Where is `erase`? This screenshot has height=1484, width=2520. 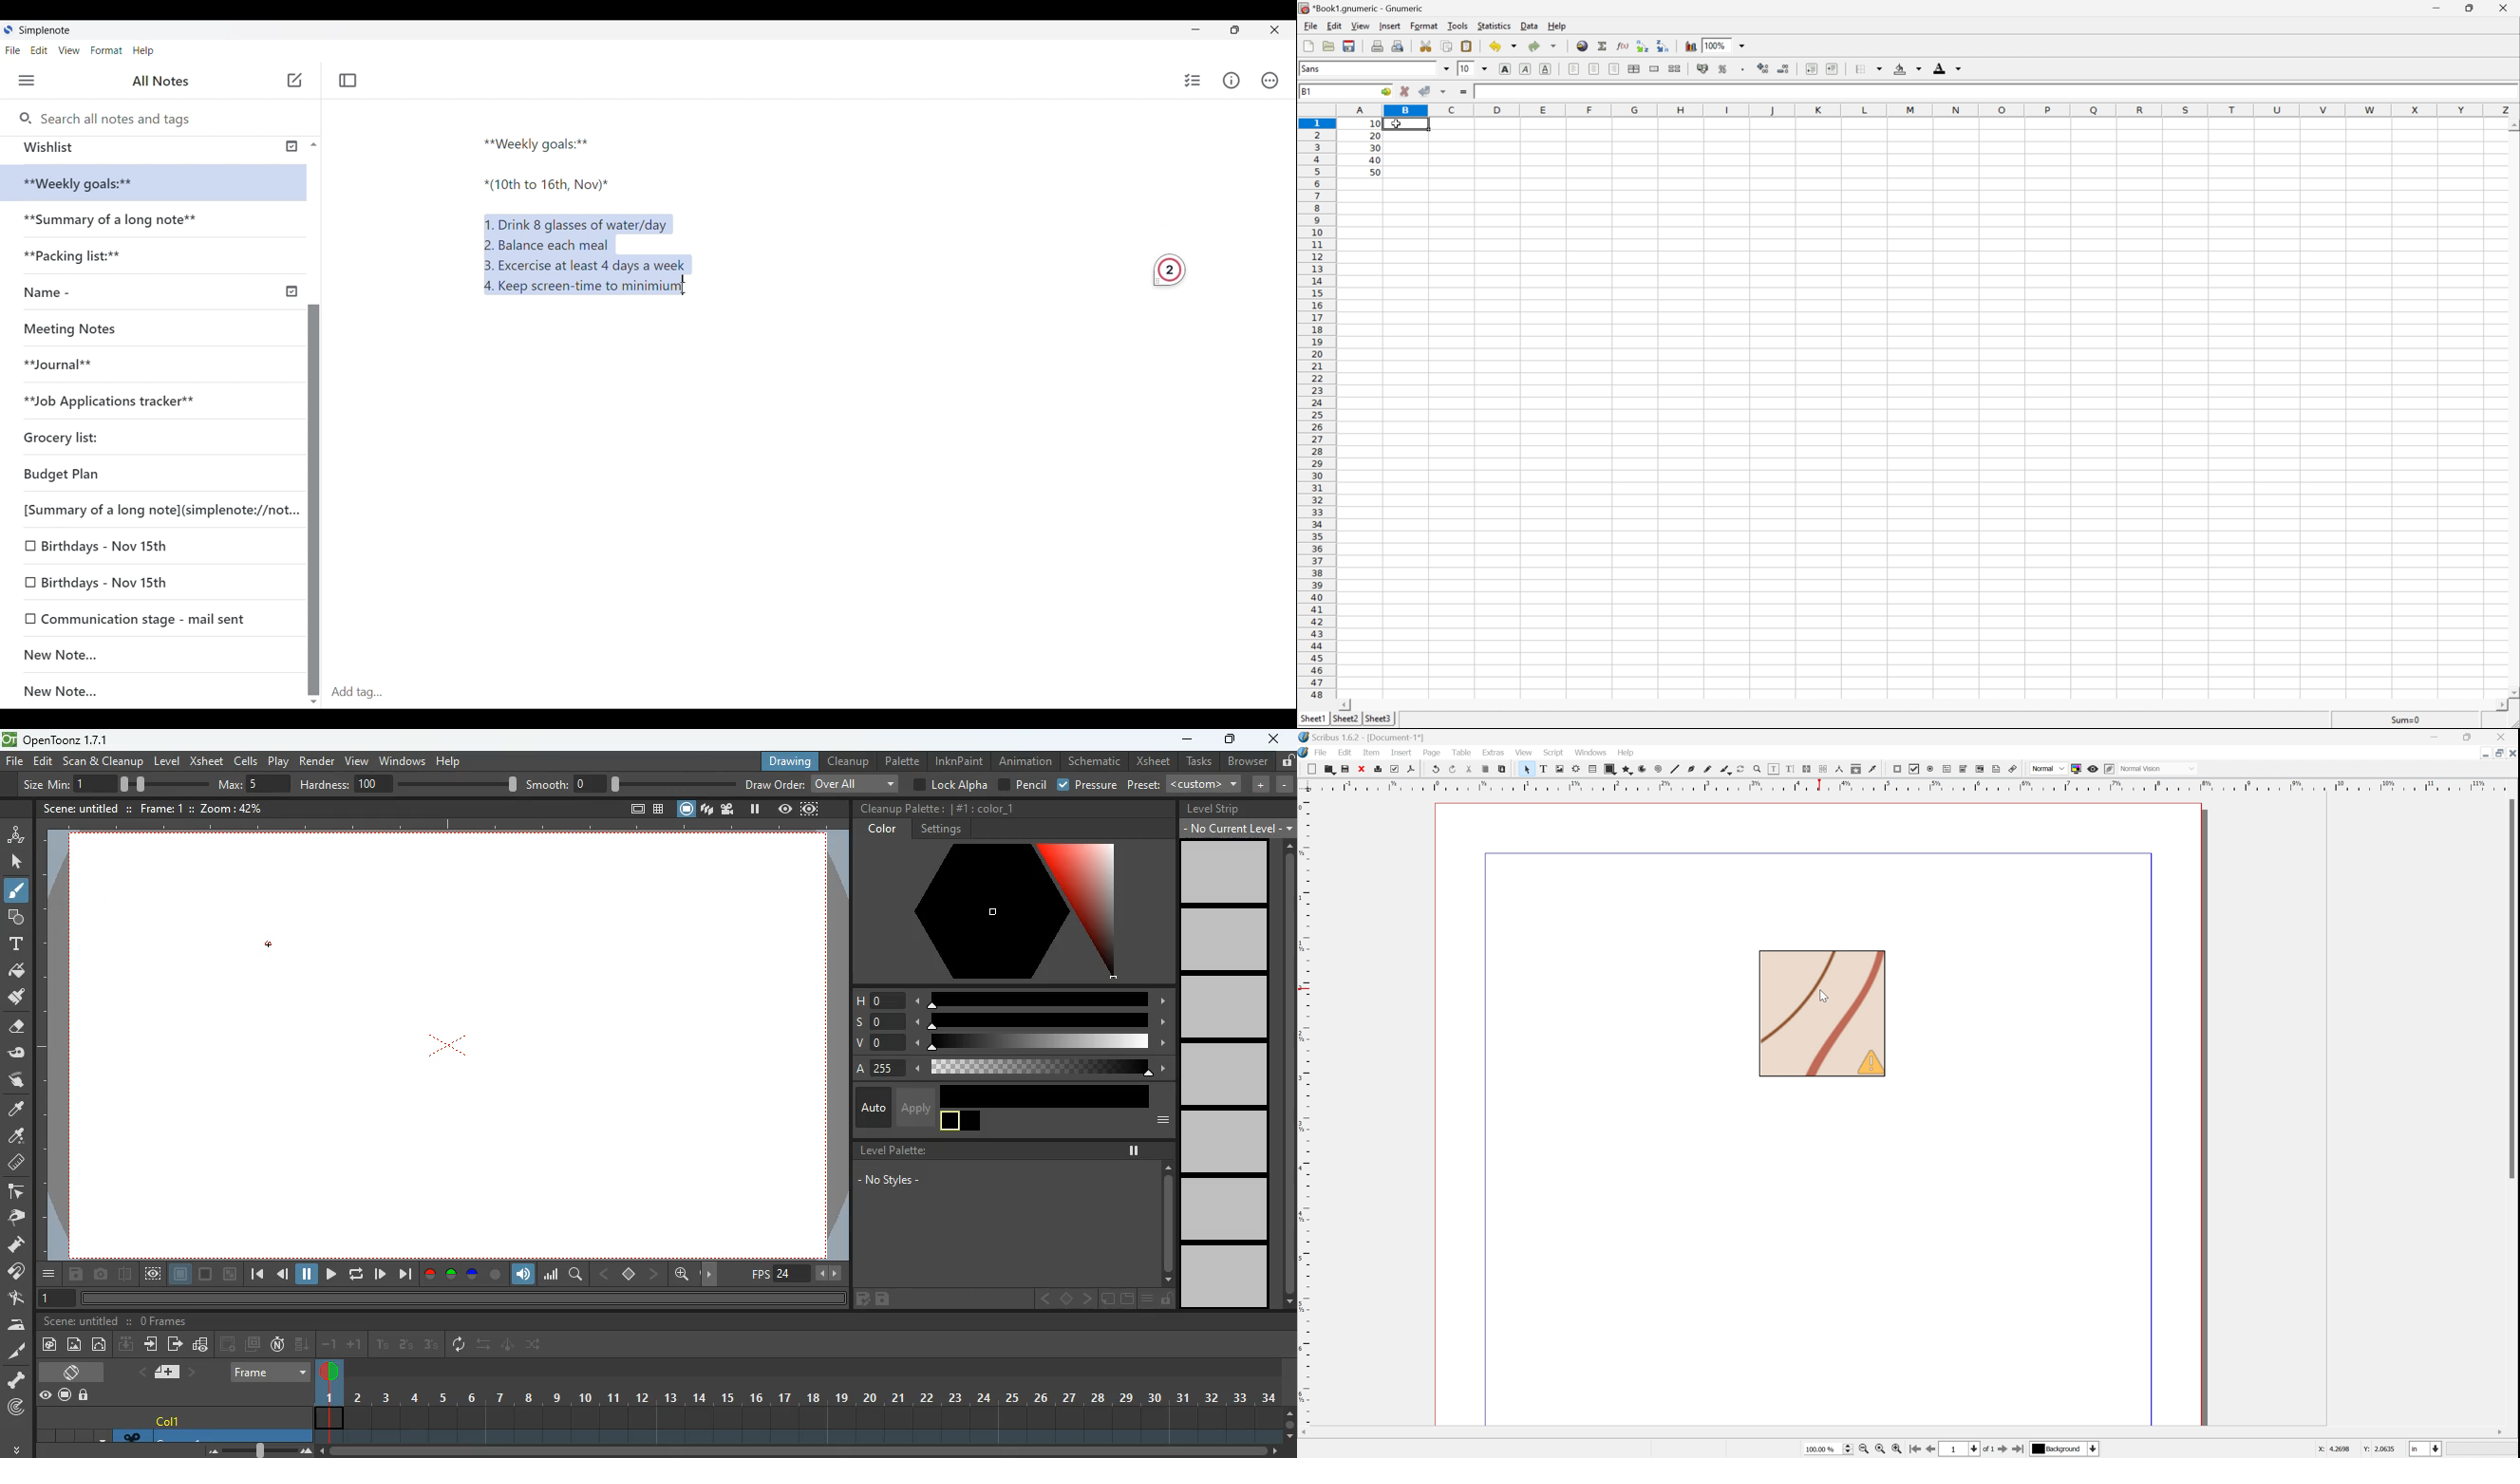
erase is located at coordinates (14, 1028).